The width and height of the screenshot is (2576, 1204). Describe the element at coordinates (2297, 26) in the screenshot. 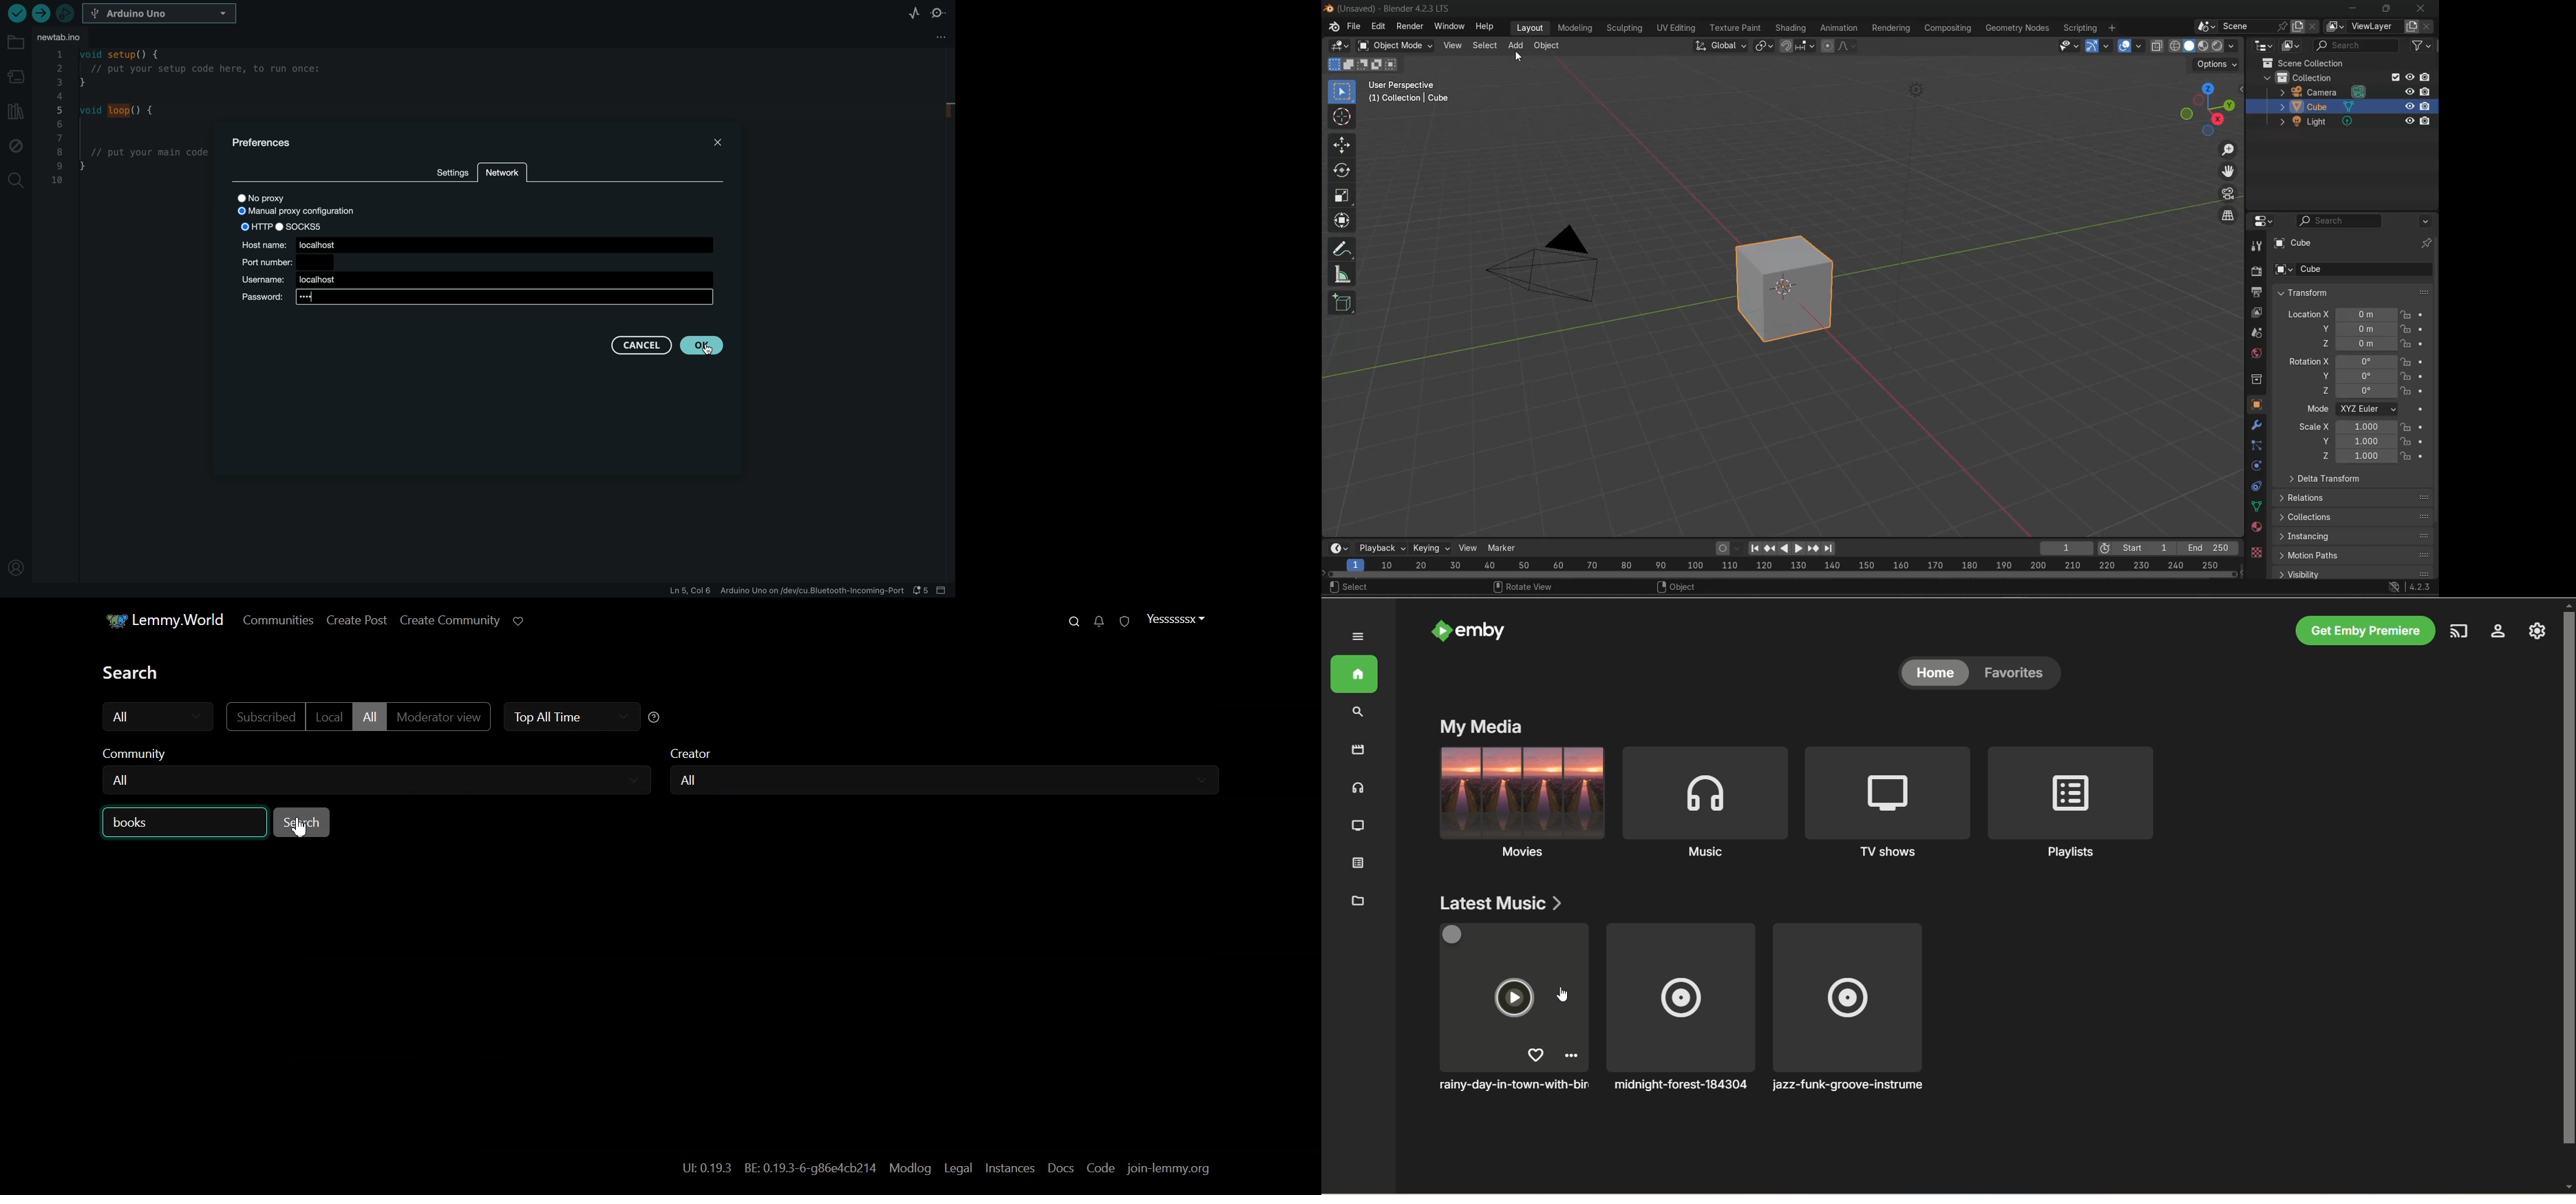

I see `new scene` at that location.